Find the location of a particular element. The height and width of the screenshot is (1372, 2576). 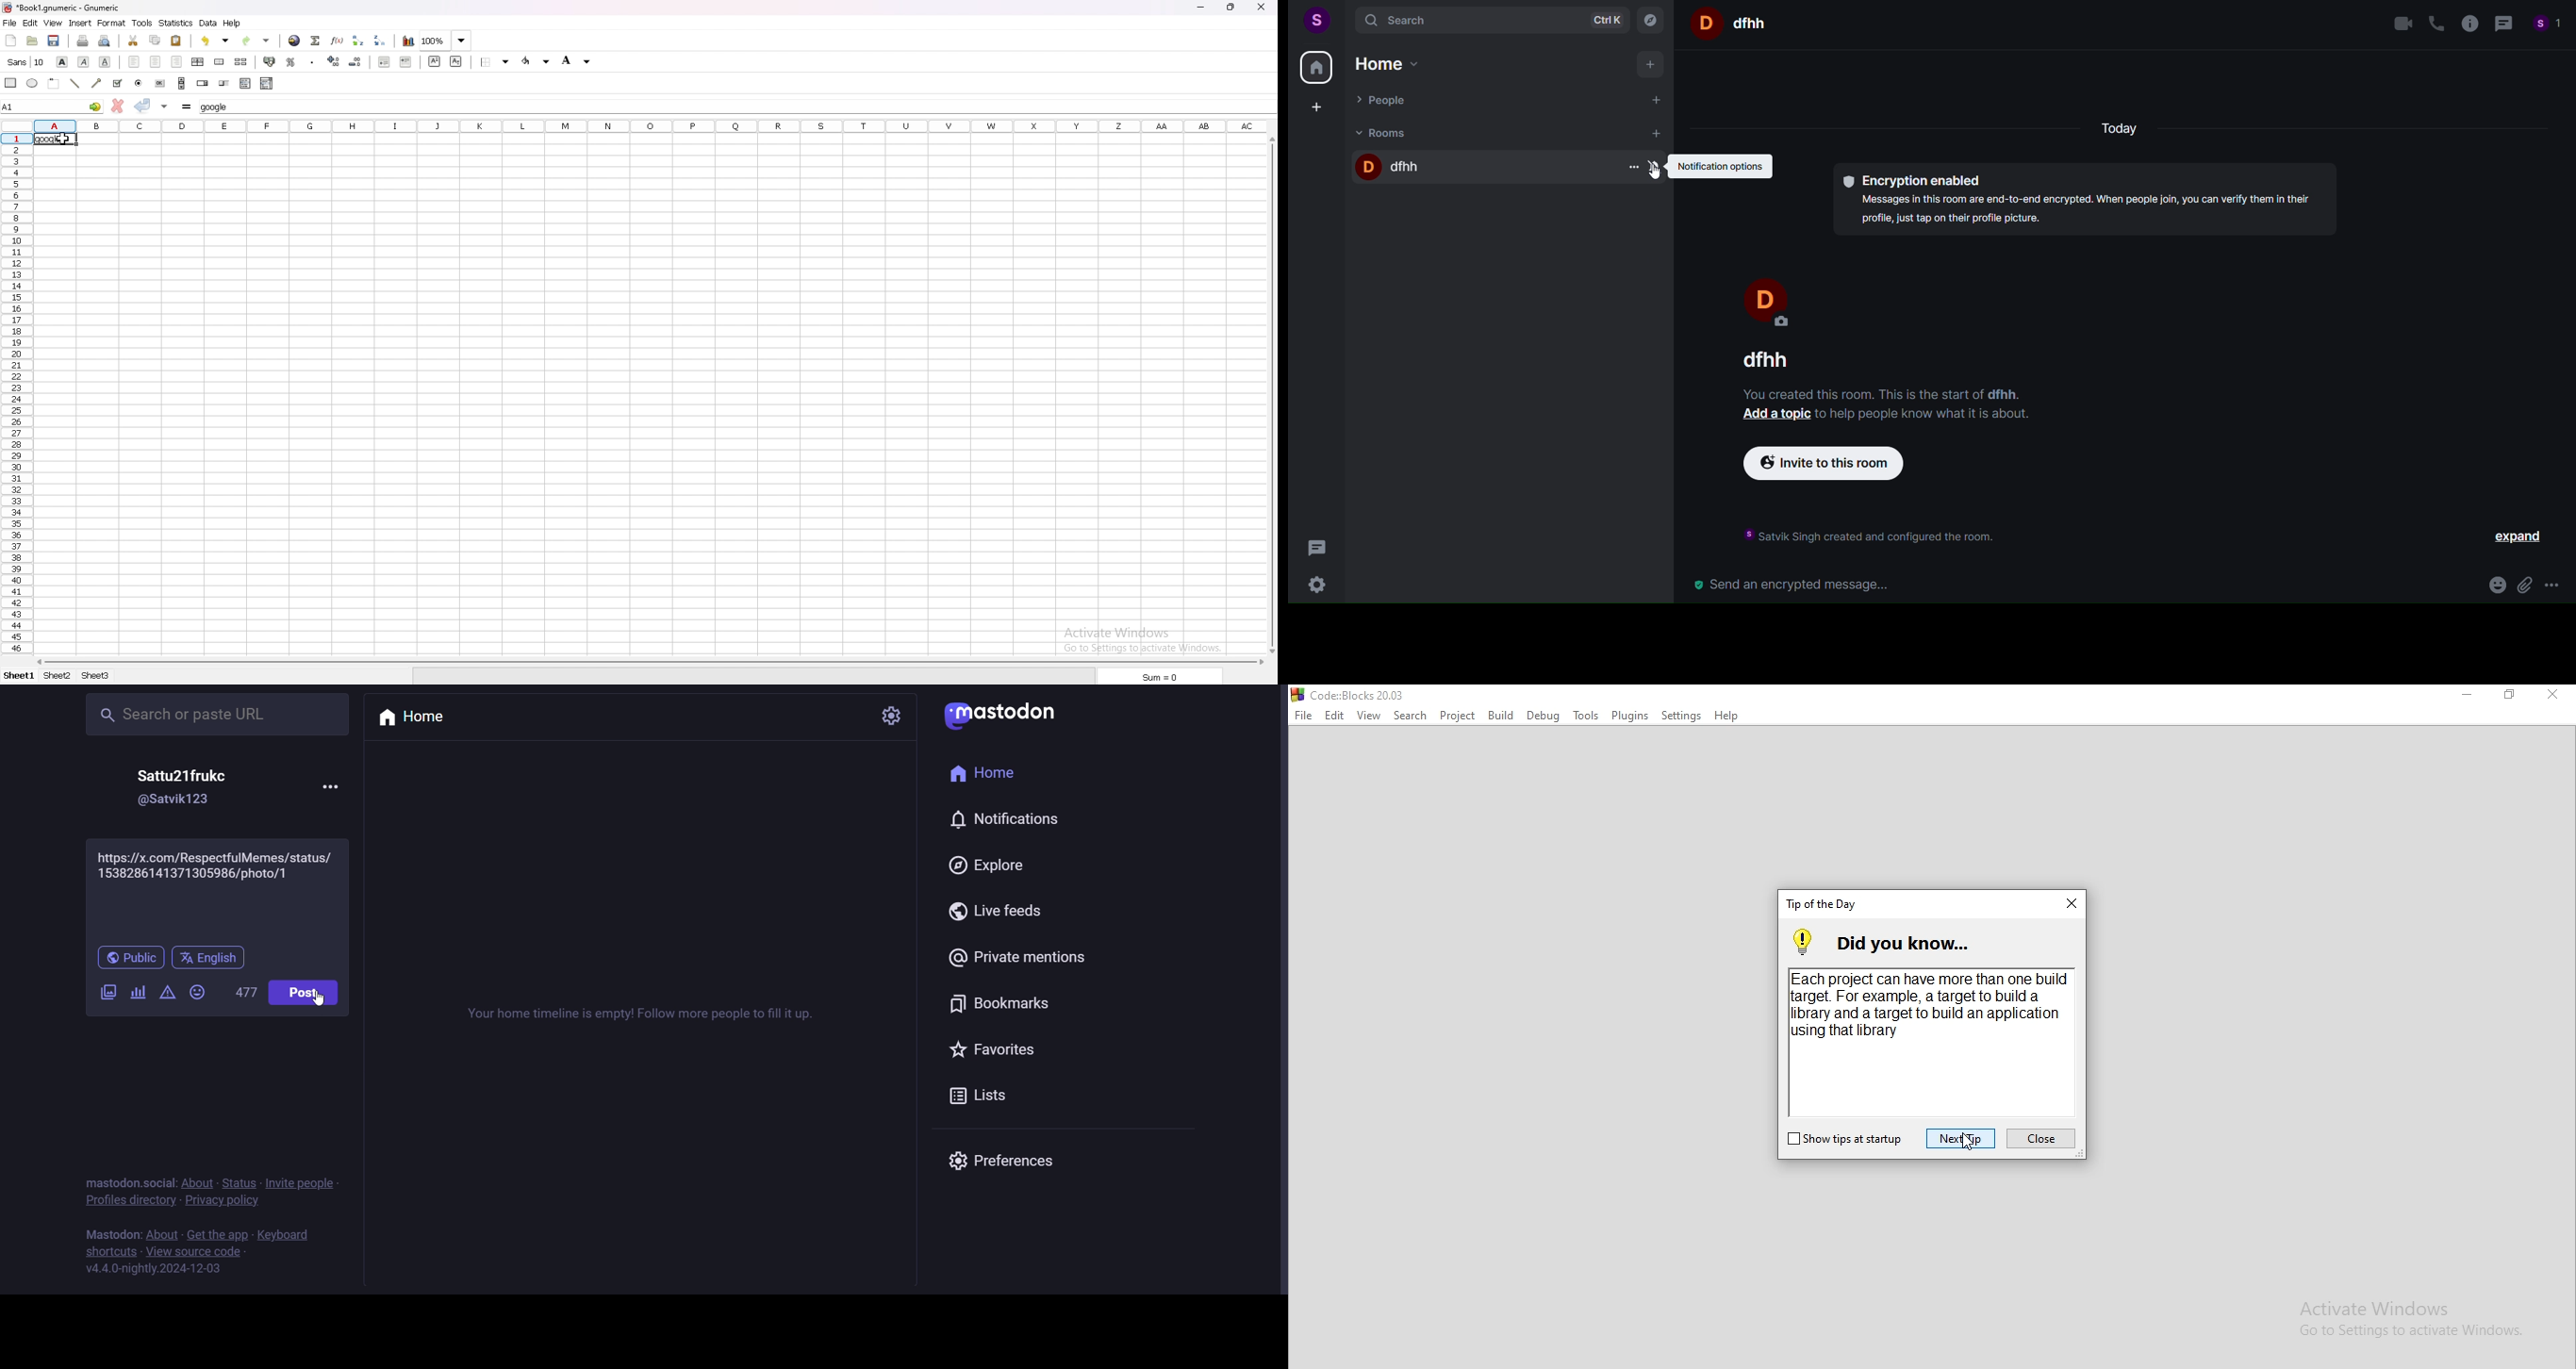

user is located at coordinates (1318, 20).